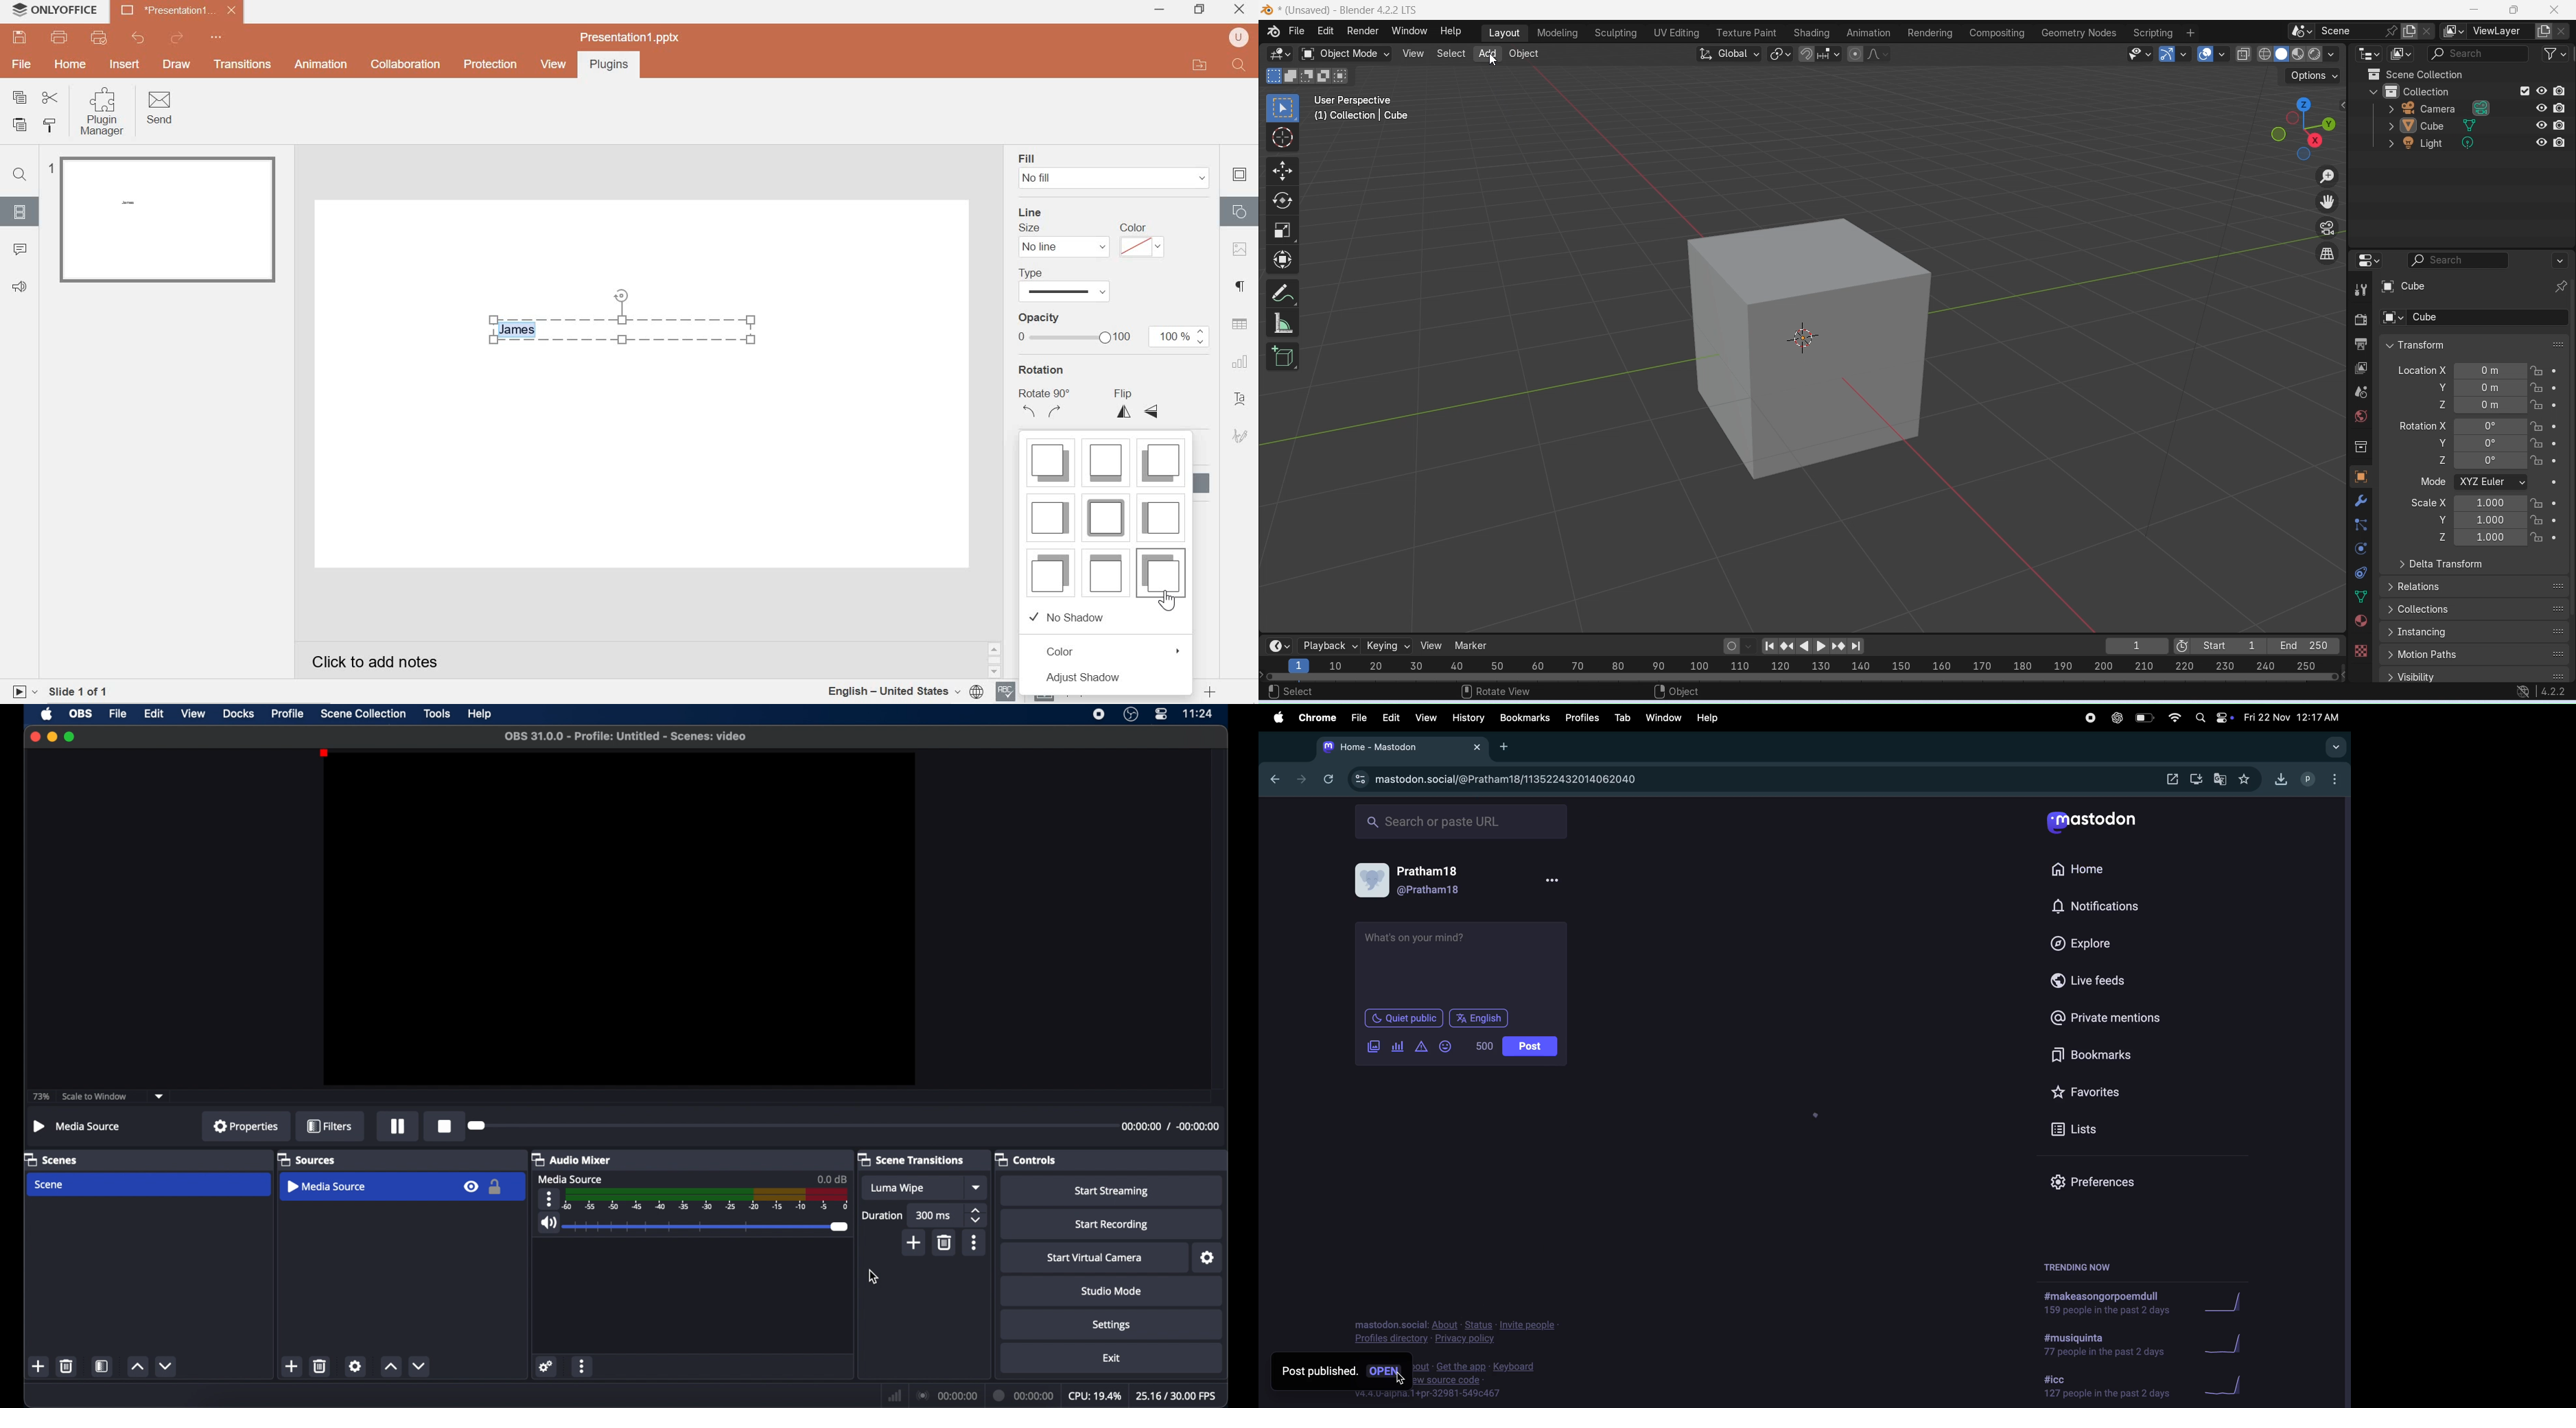  What do you see at coordinates (946, 1396) in the screenshot?
I see `connection` at bounding box center [946, 1396].